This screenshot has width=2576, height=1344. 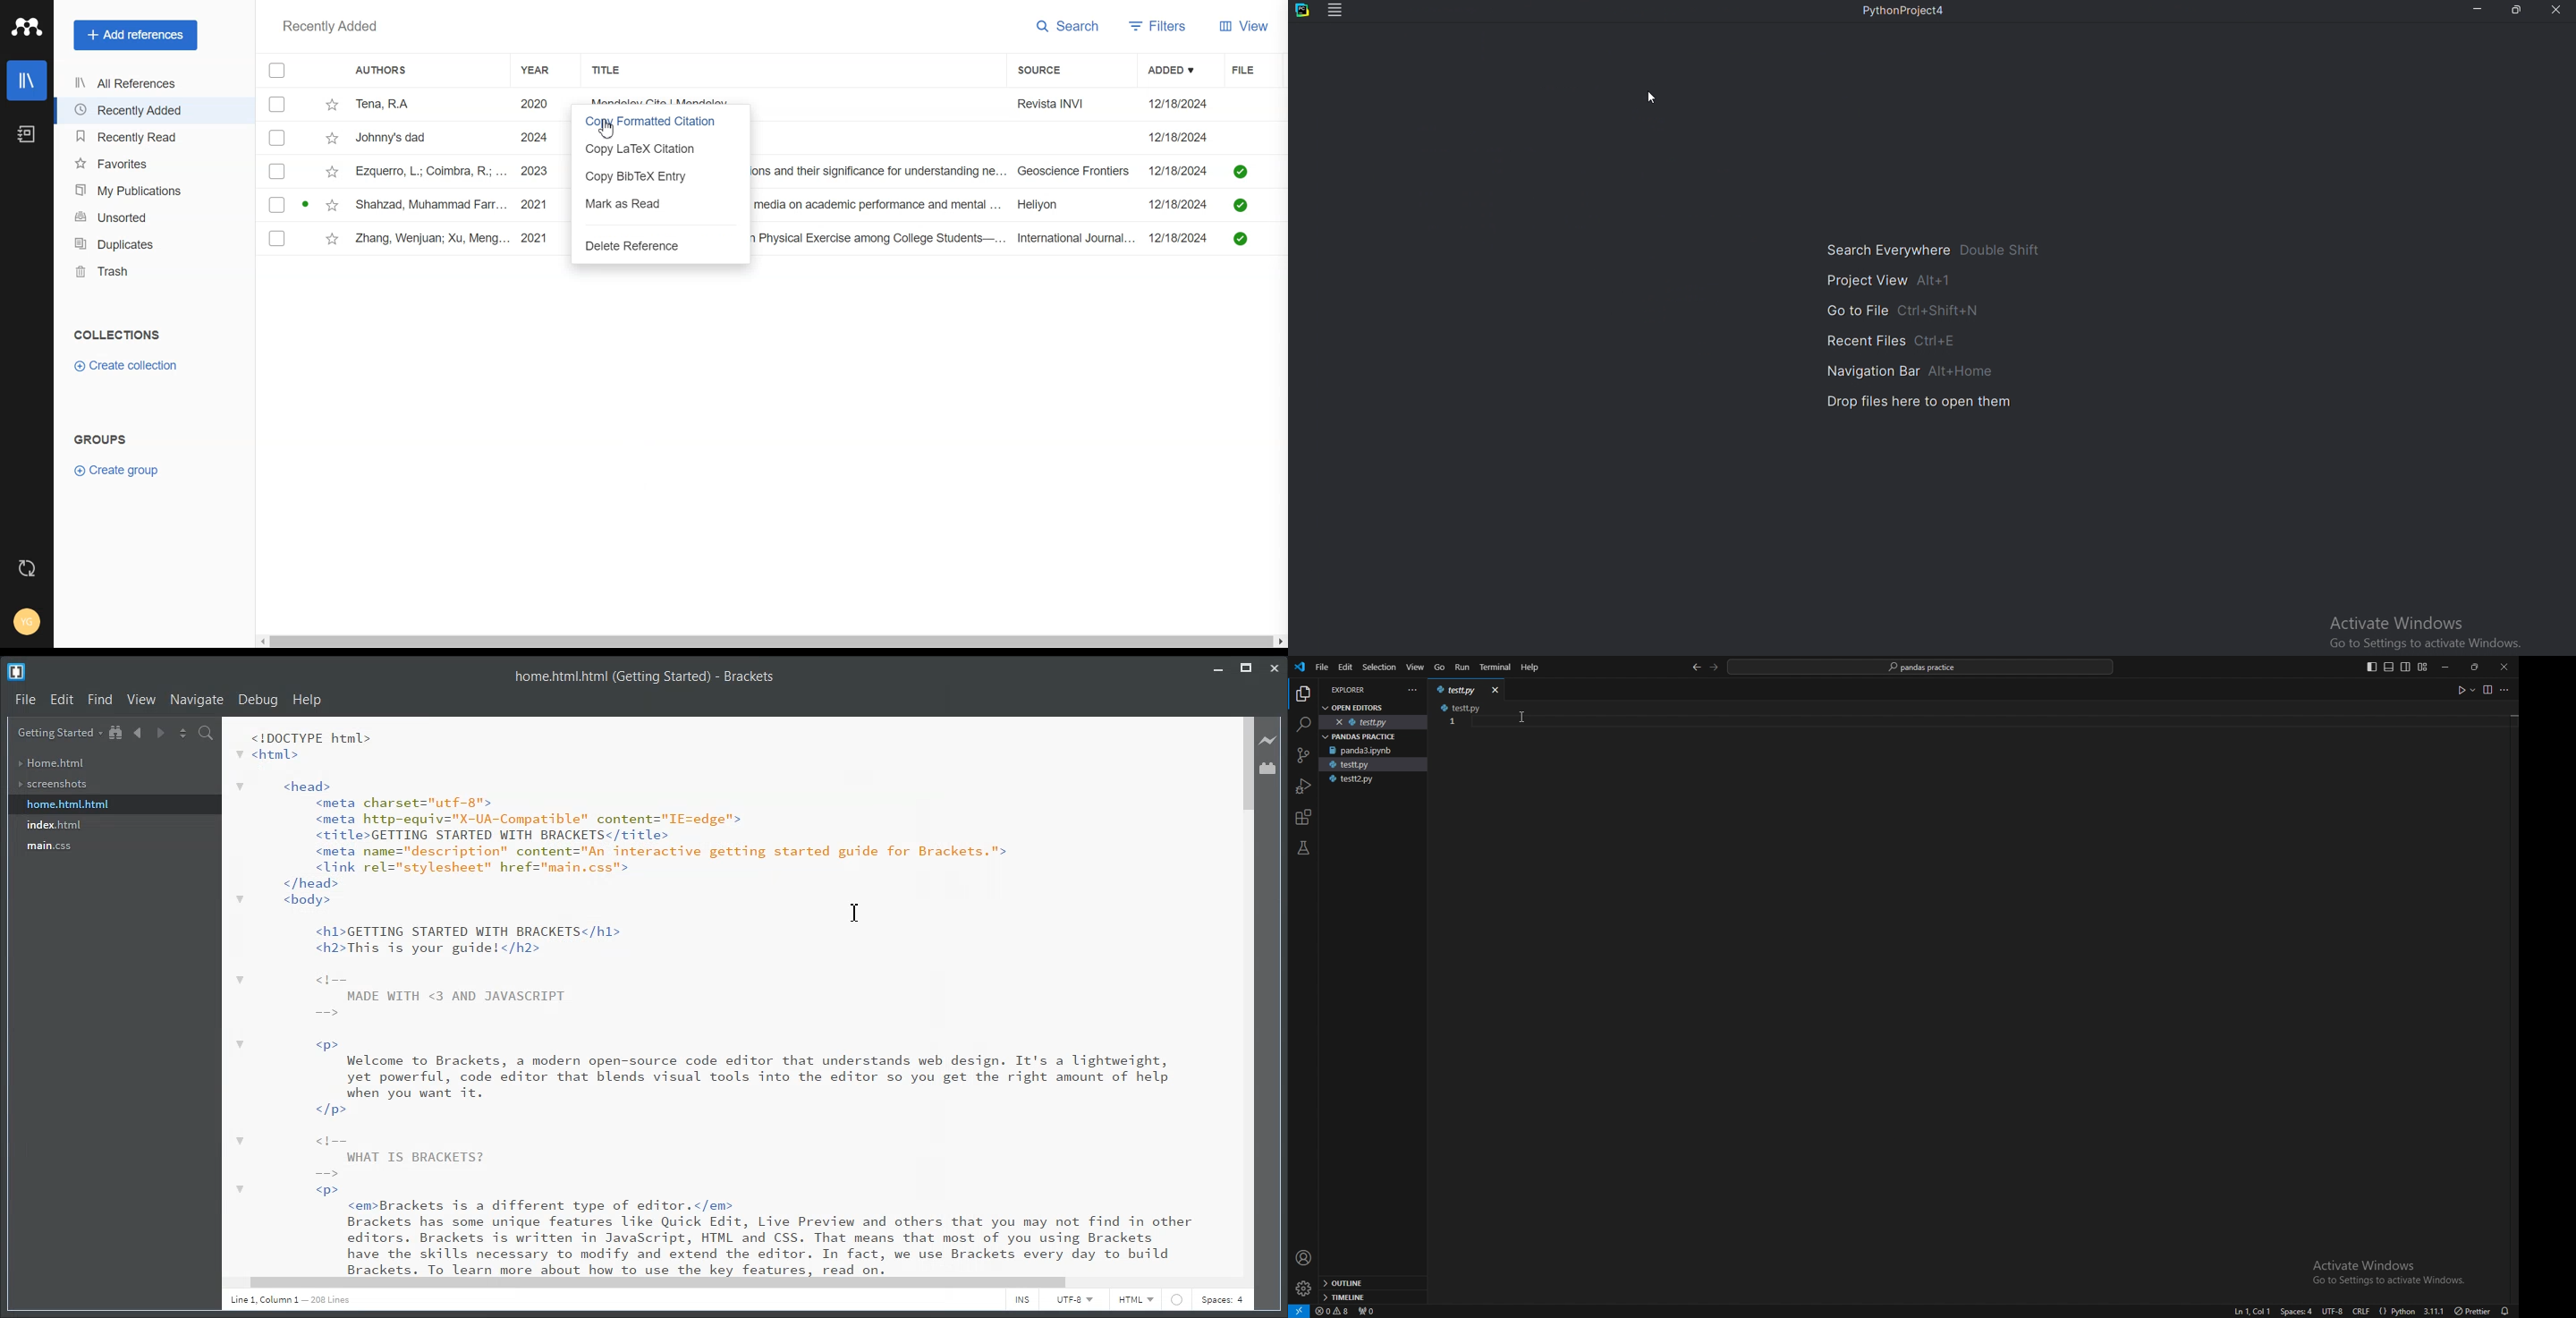 What do you see at coordinates (1299, 1310) in the screenshot?
I see `remote window` at bounding box center [1299, 1310].